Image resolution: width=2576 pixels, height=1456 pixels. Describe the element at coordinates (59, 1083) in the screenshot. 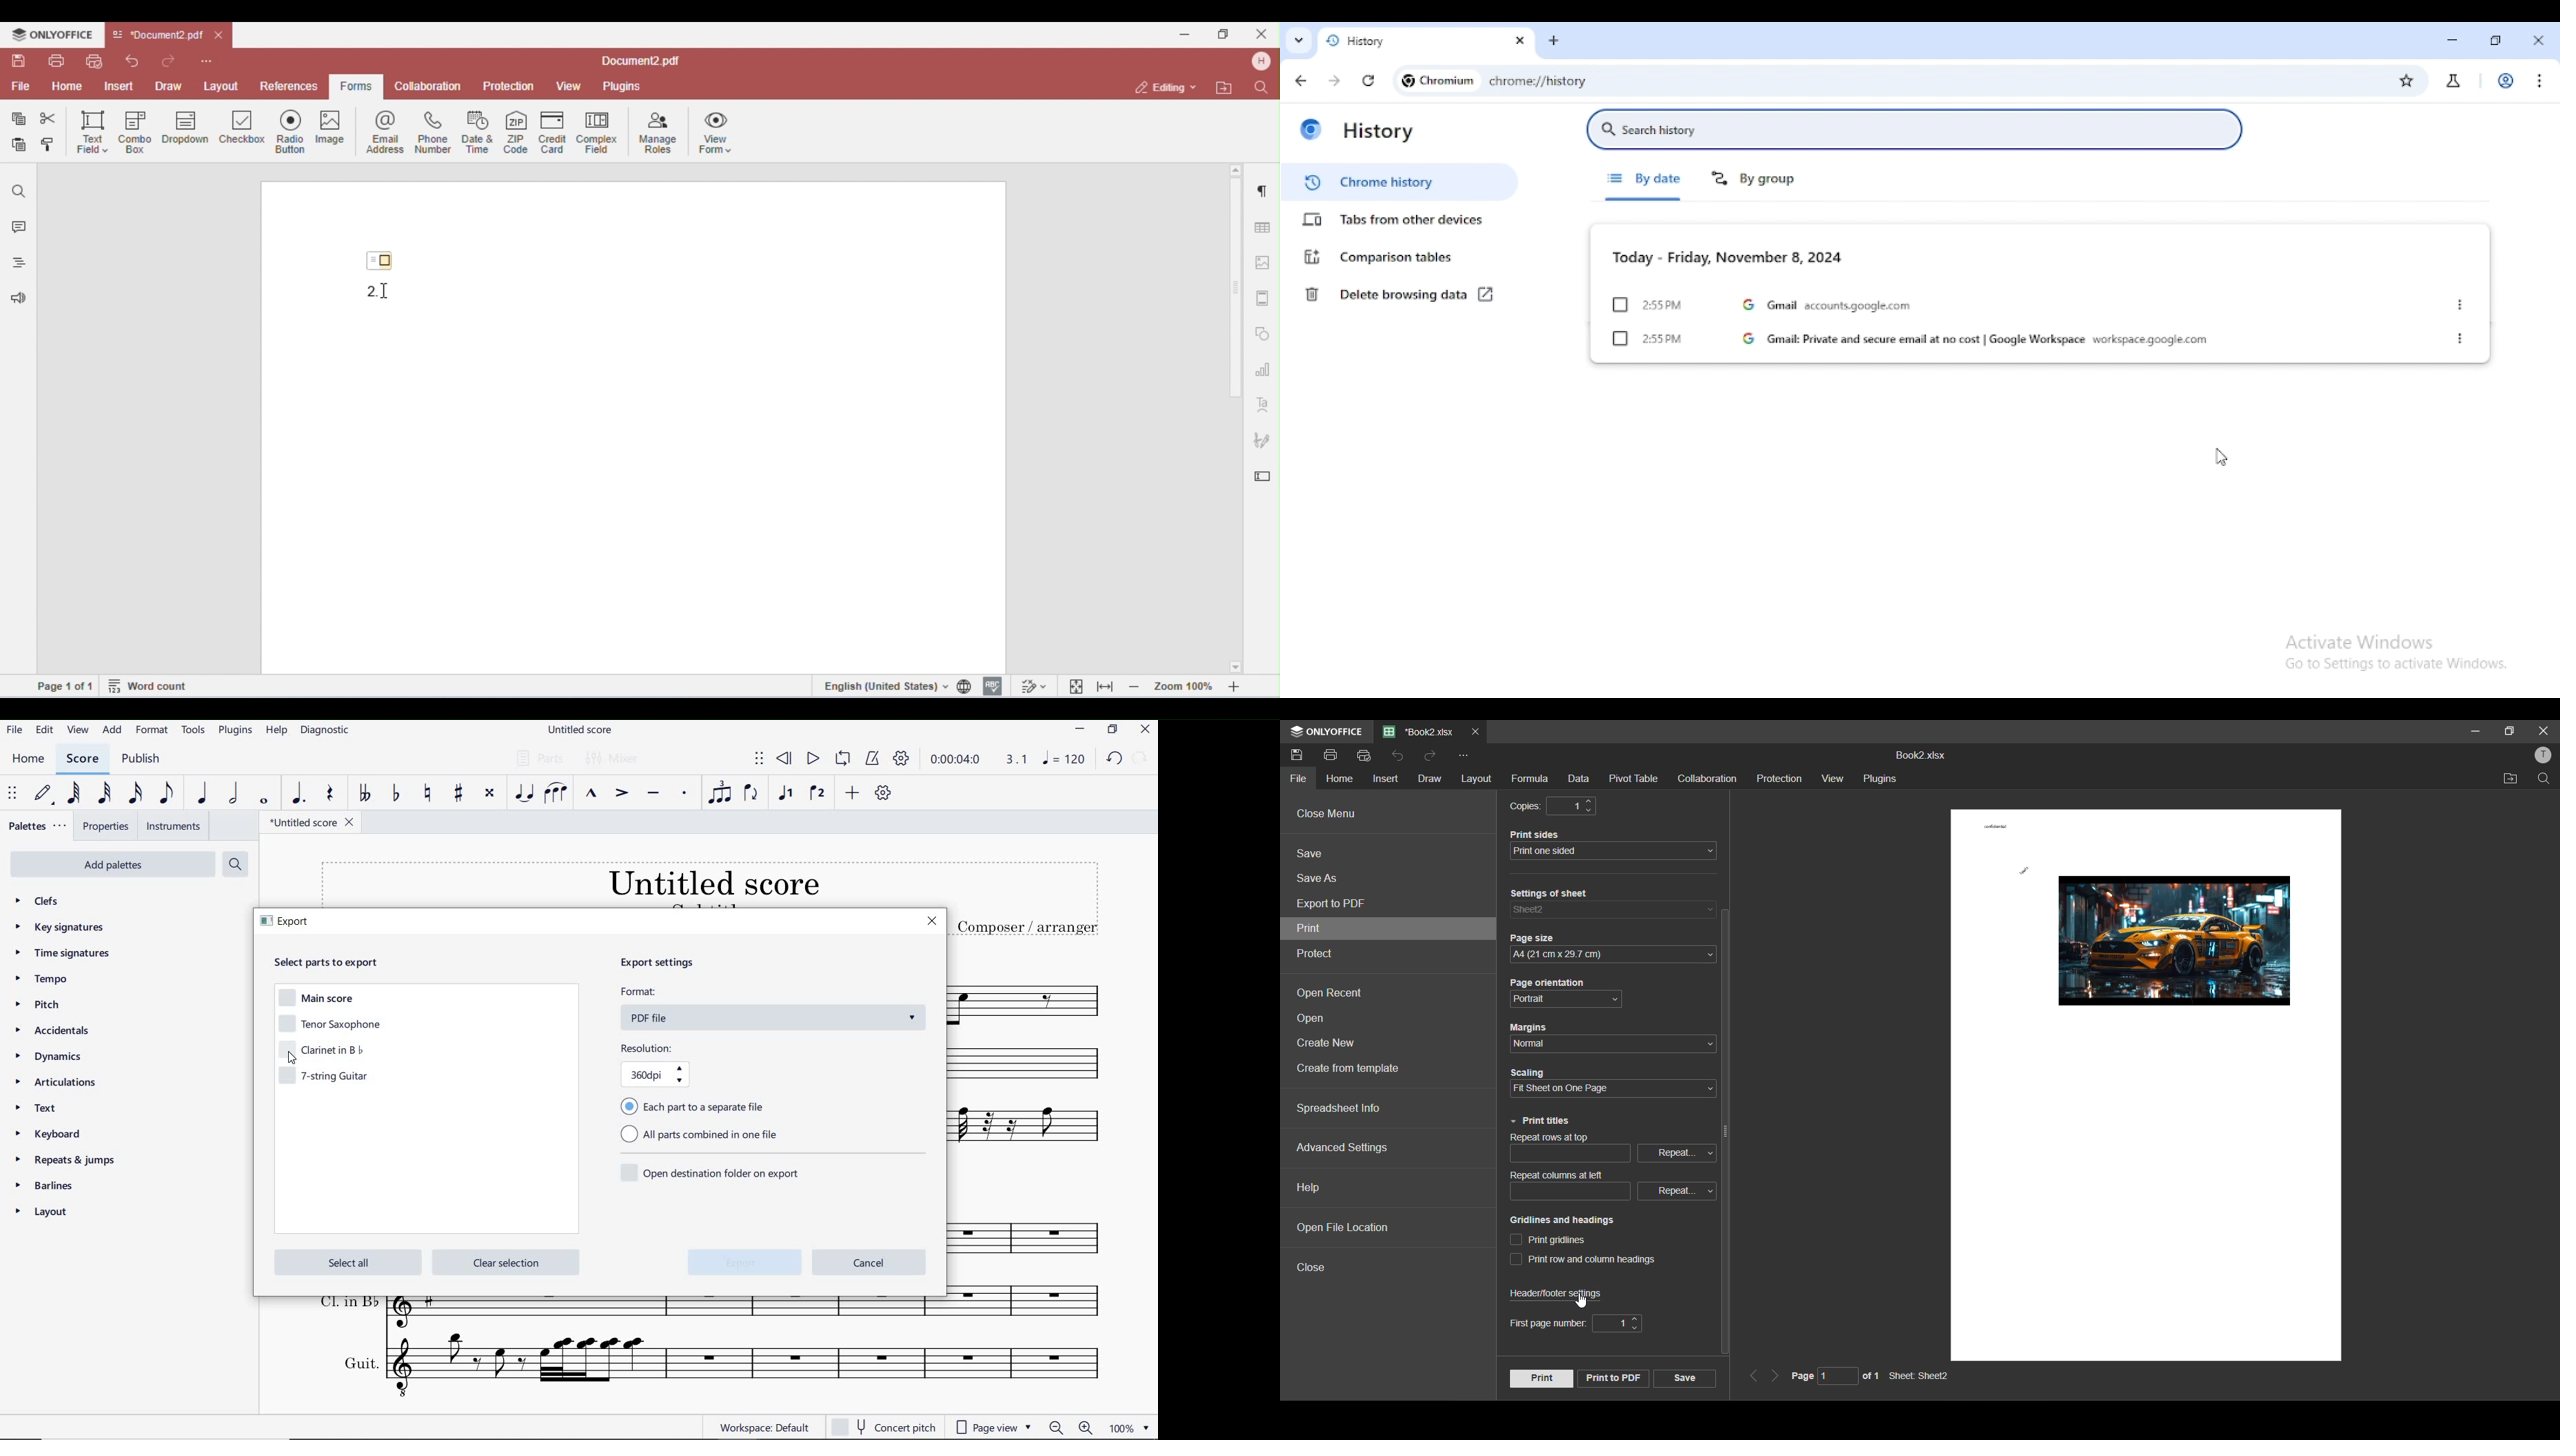

I see `articulations` at that location.